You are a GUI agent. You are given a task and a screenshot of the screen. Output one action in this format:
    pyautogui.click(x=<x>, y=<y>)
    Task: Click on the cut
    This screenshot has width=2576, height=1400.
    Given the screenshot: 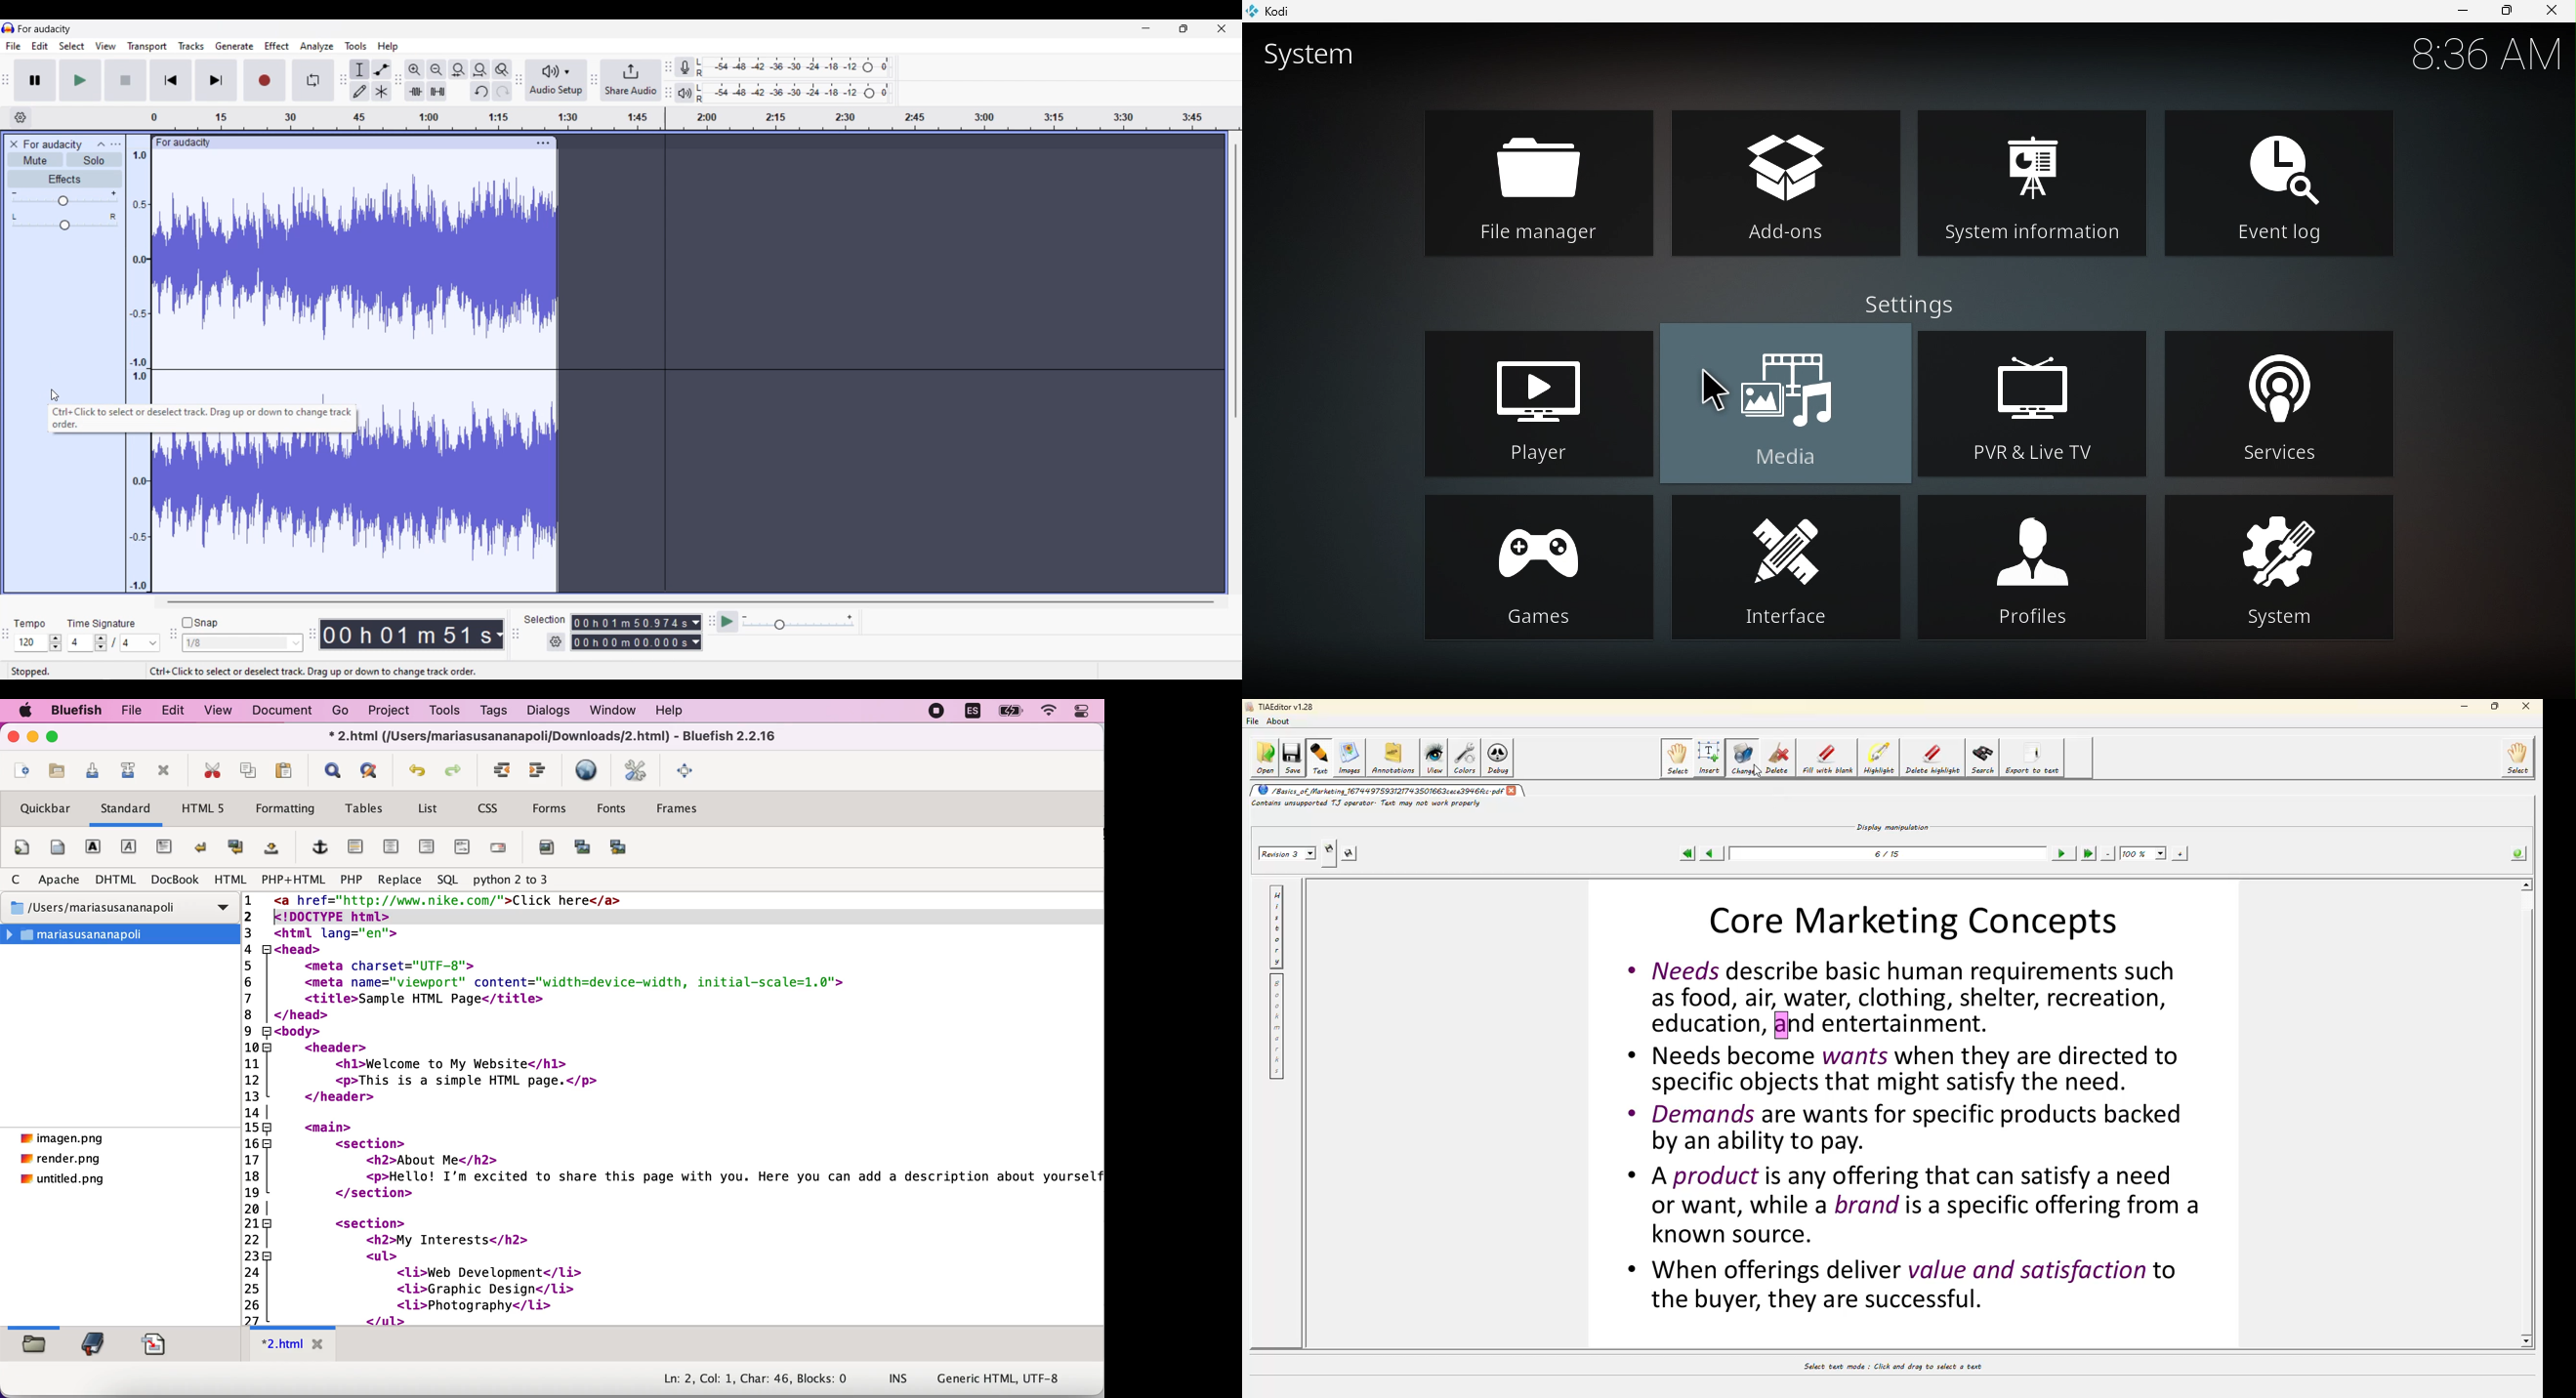 What is the action you would take?
    pyautogui.click(x=210, y=769)
    